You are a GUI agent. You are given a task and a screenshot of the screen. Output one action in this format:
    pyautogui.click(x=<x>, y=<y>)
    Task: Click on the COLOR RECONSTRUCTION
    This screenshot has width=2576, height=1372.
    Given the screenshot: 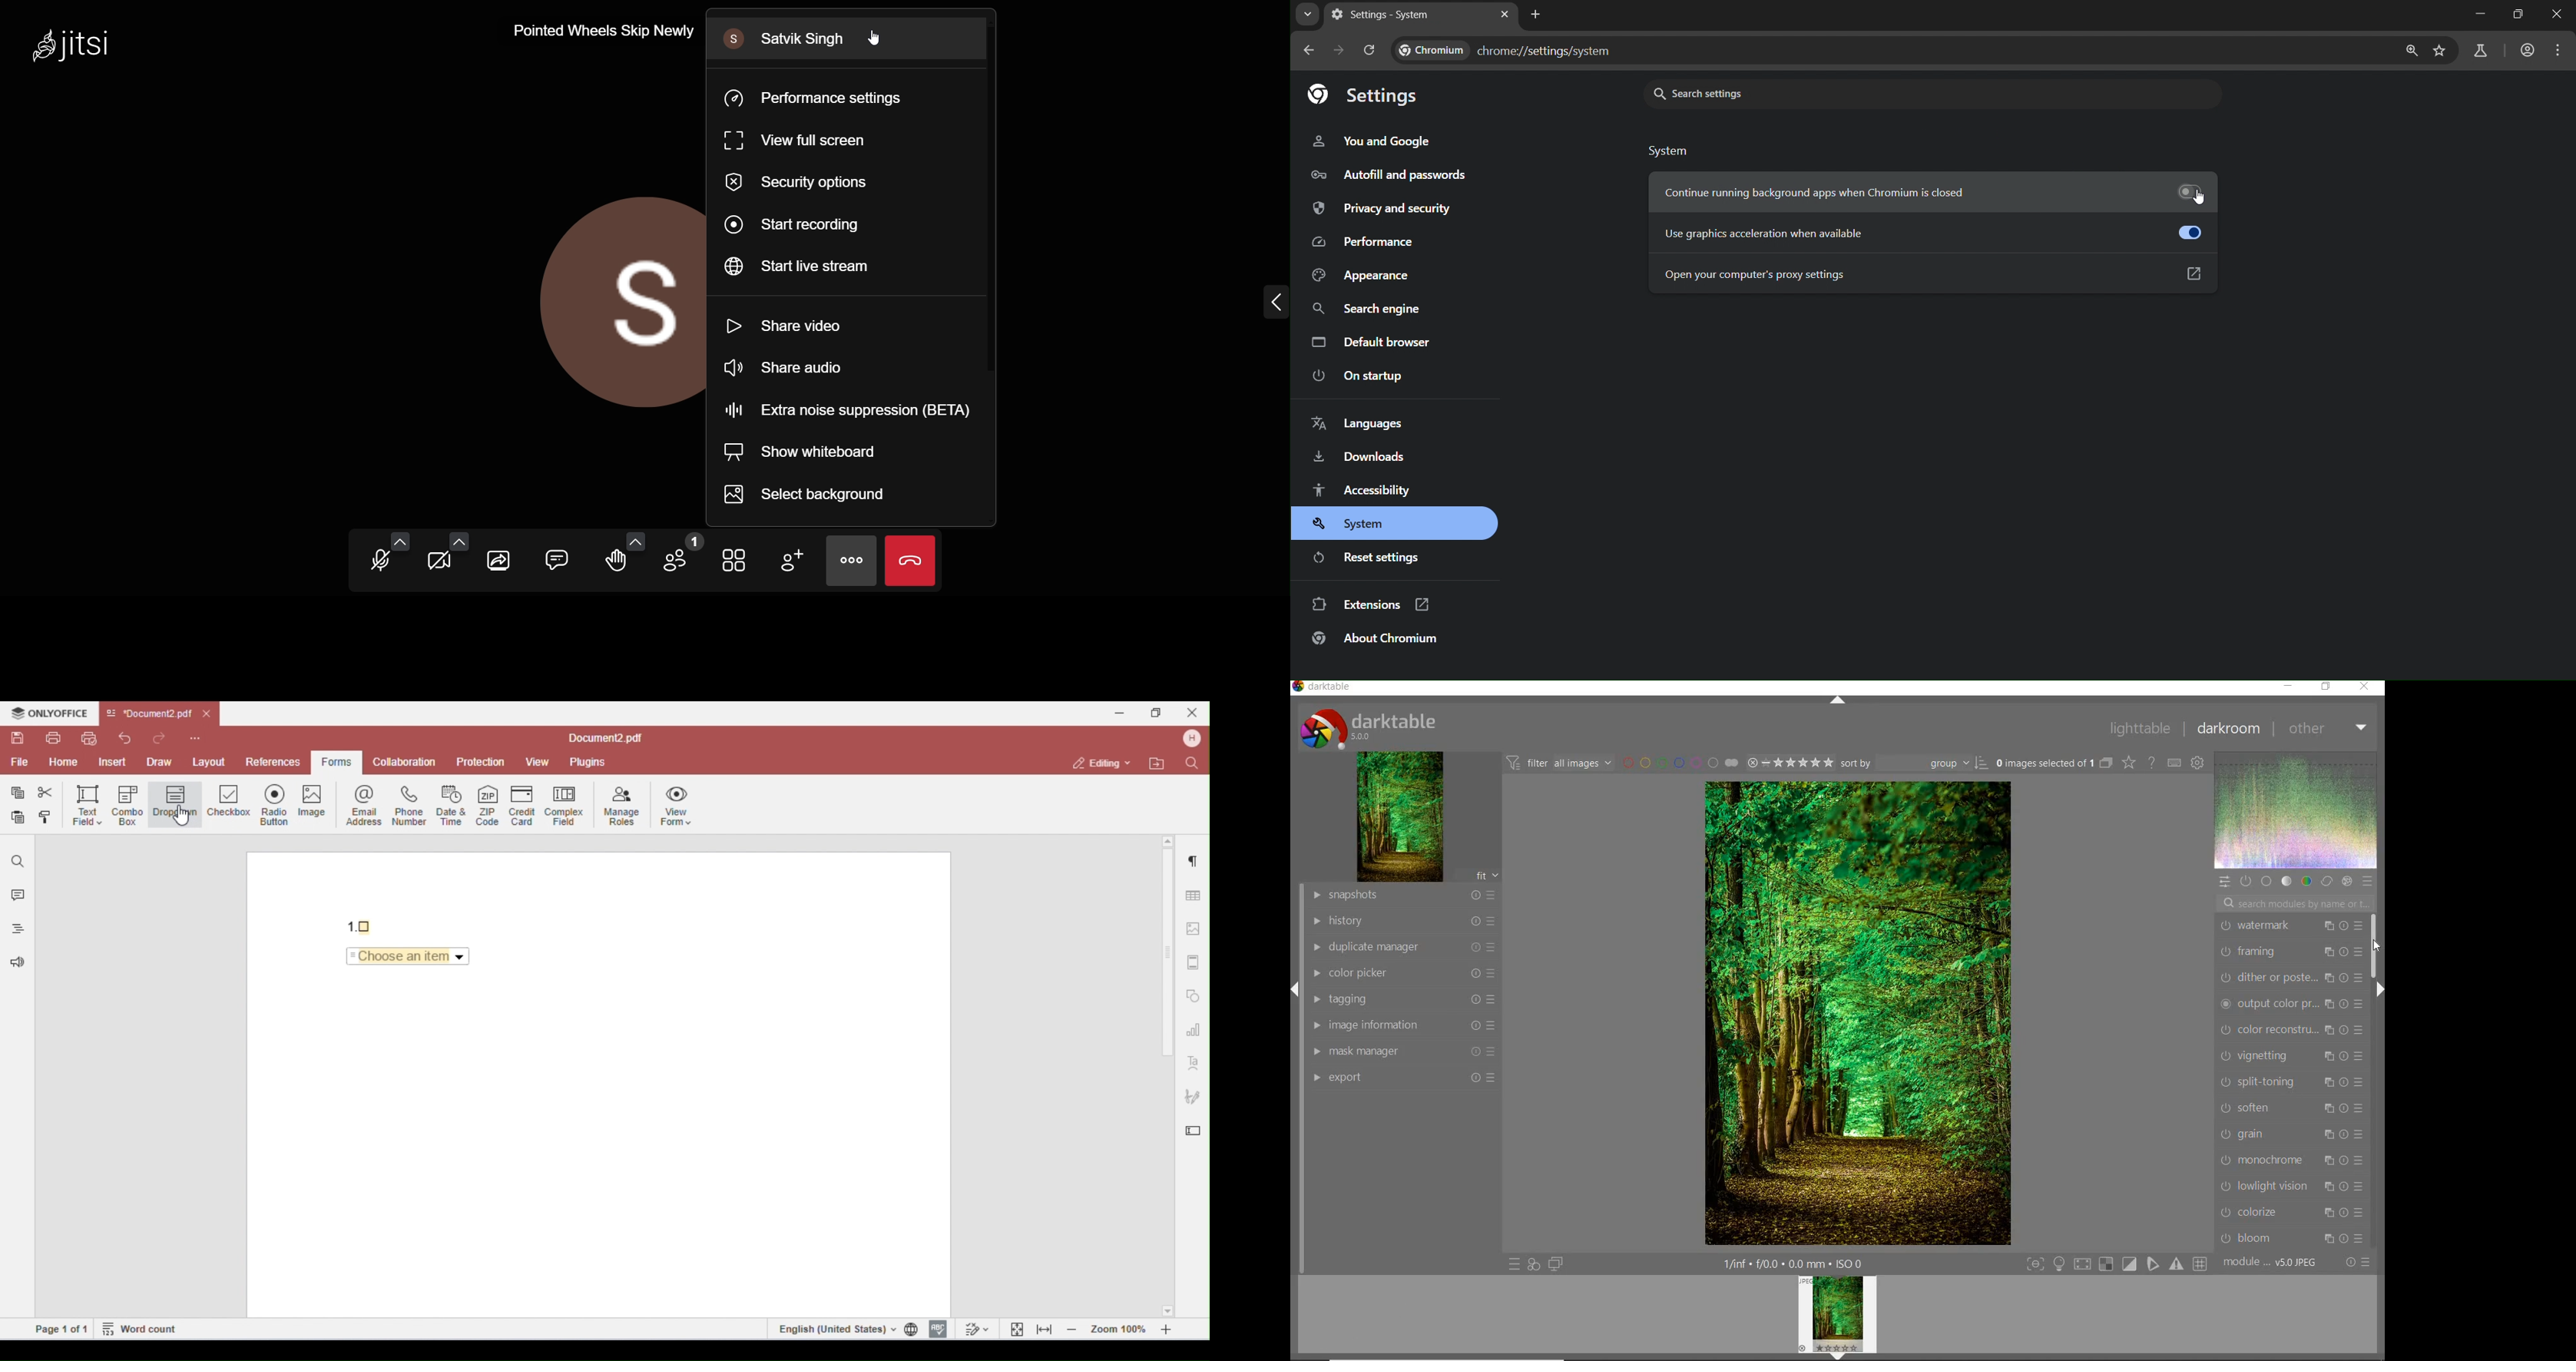 What is the action you would take?
    pyautogui.click(x=2292, y=1030)
    